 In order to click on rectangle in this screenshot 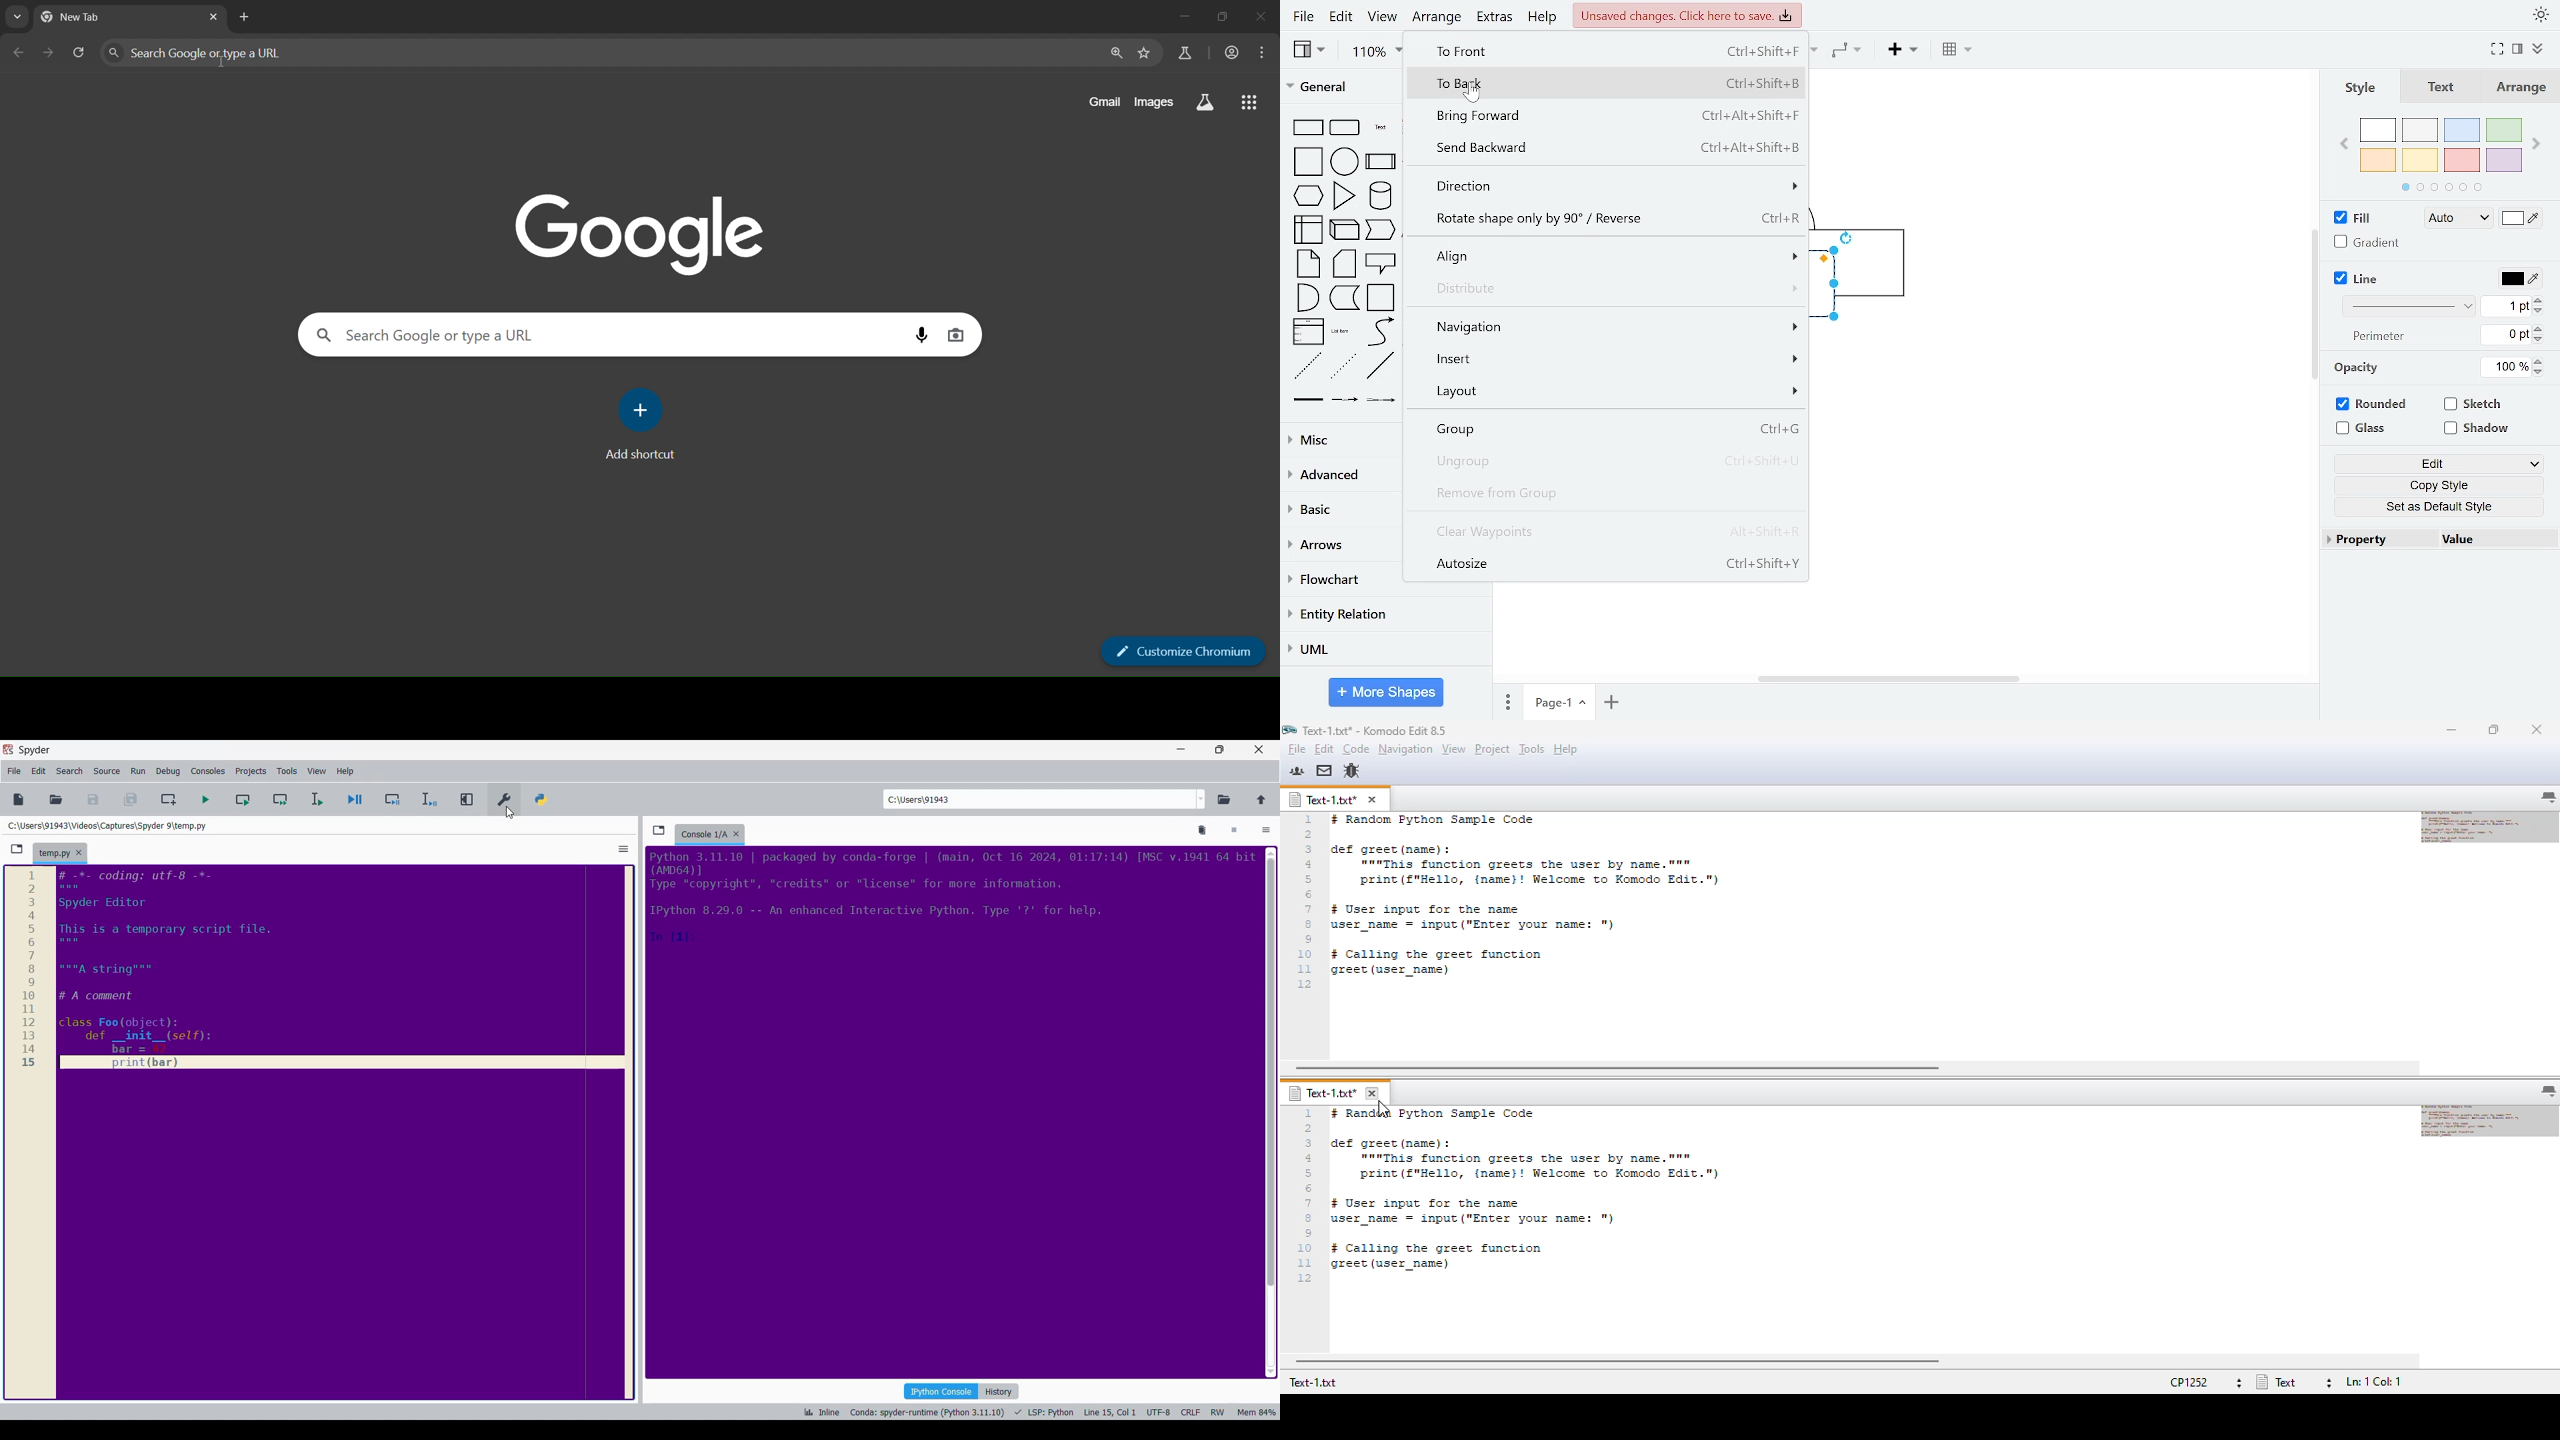, I will do `click(1307, 128)`.